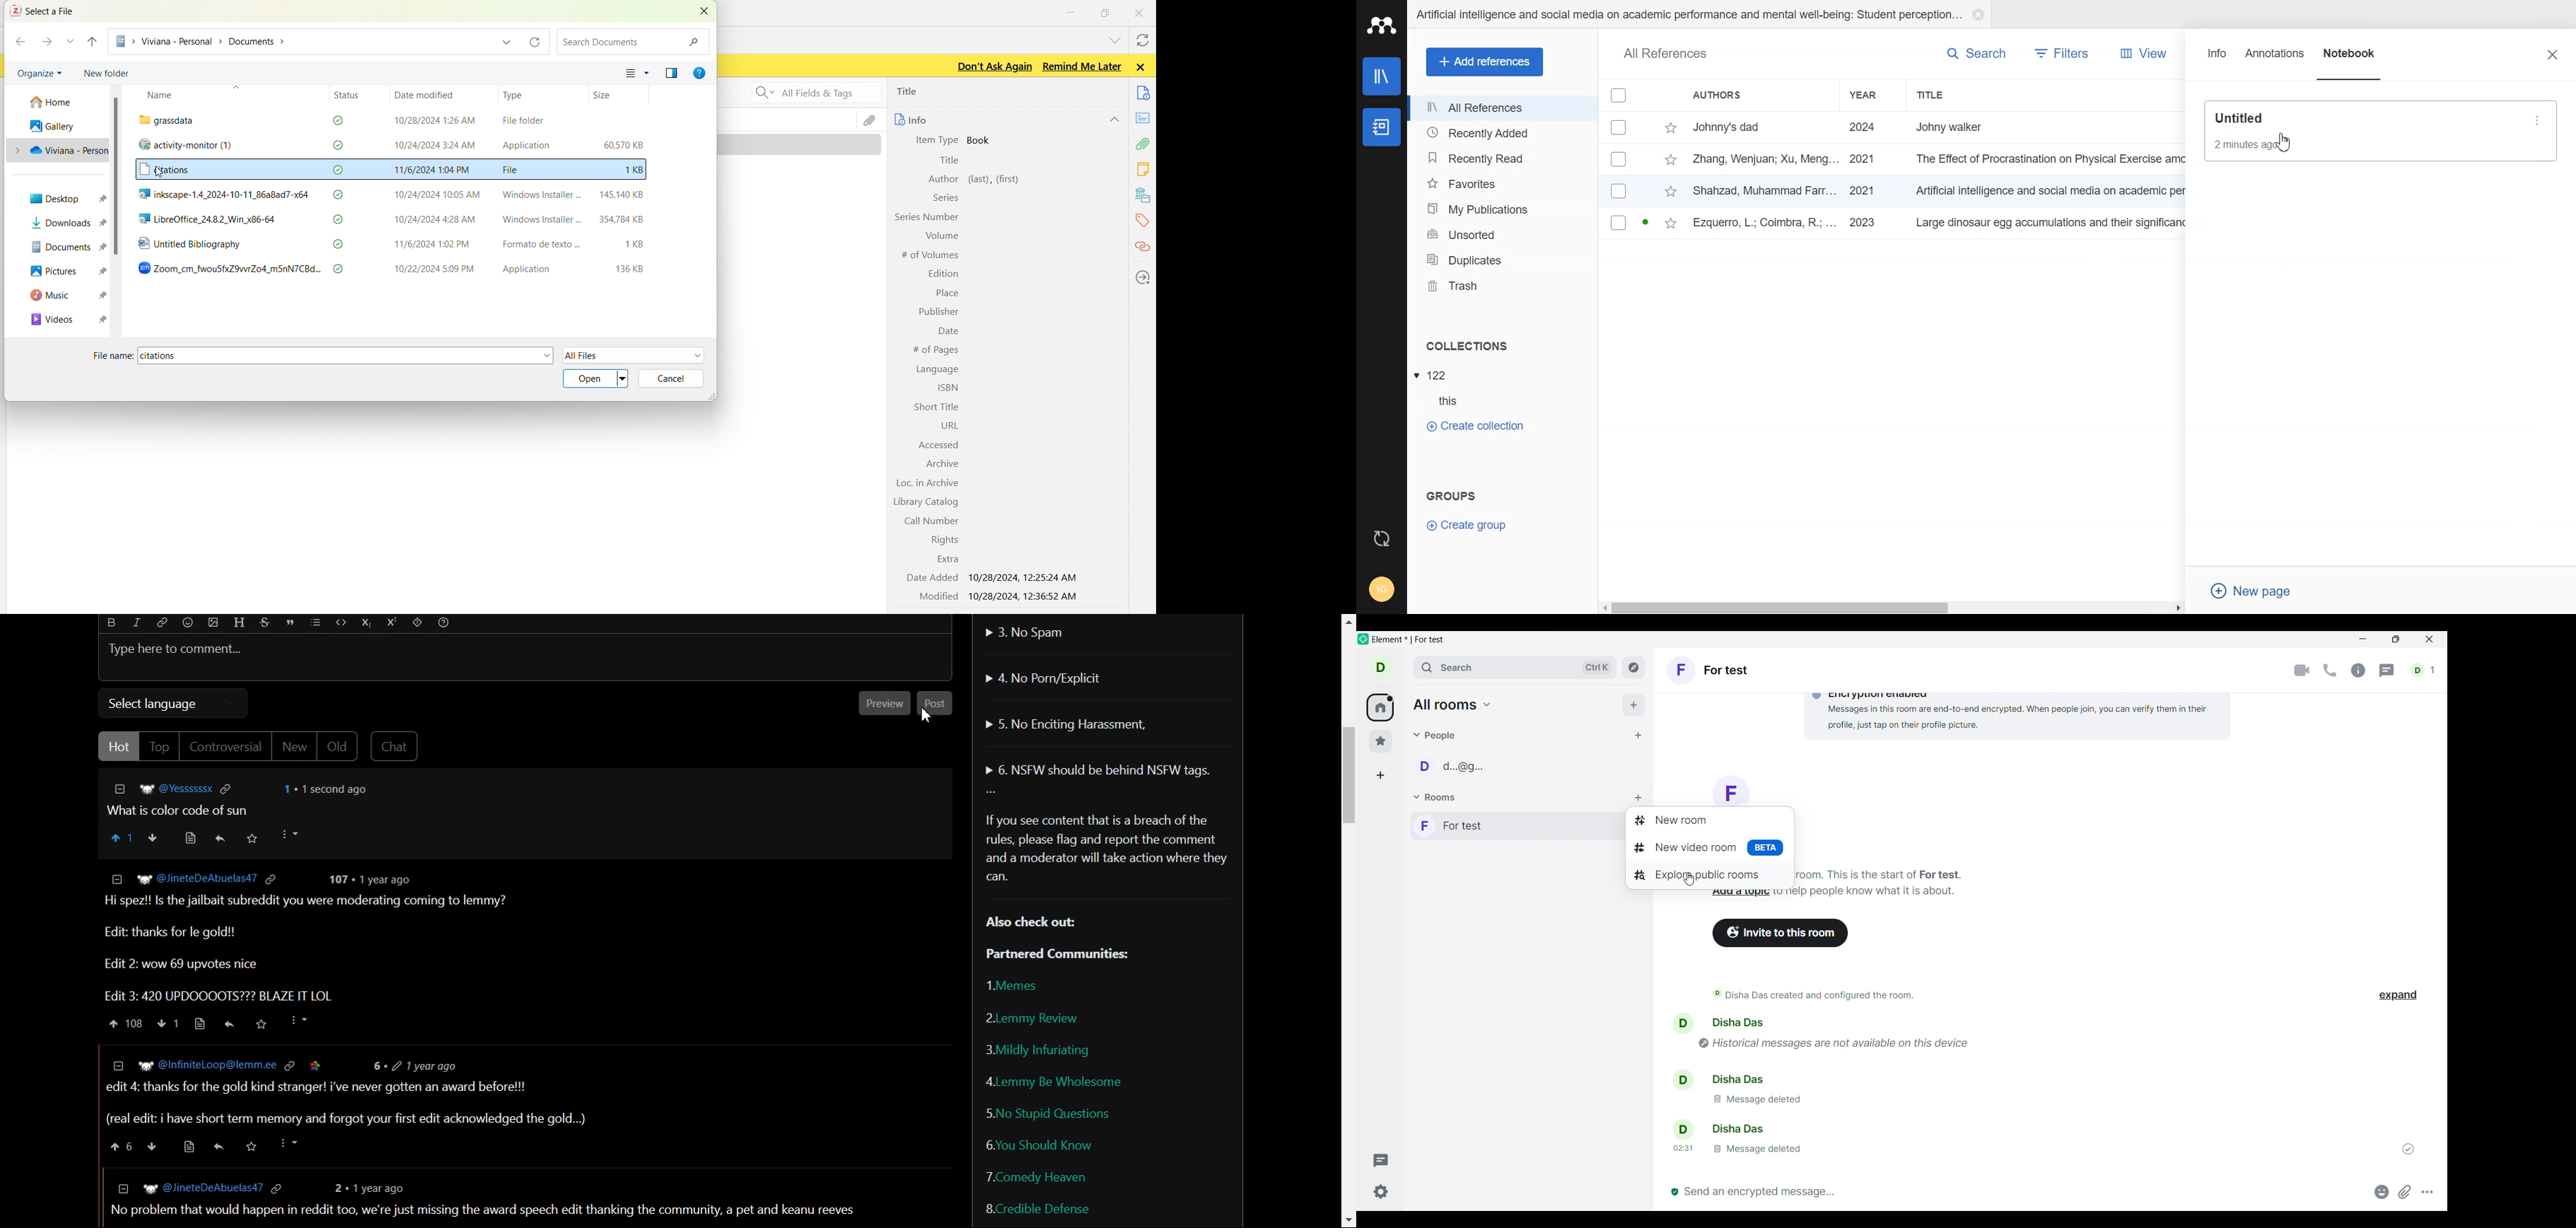 The height and width of the screenshot is (1232, 2576). Describe the element at coordinates (929, 483) in the screenshot. I see `Loc. in Archive` at that location.